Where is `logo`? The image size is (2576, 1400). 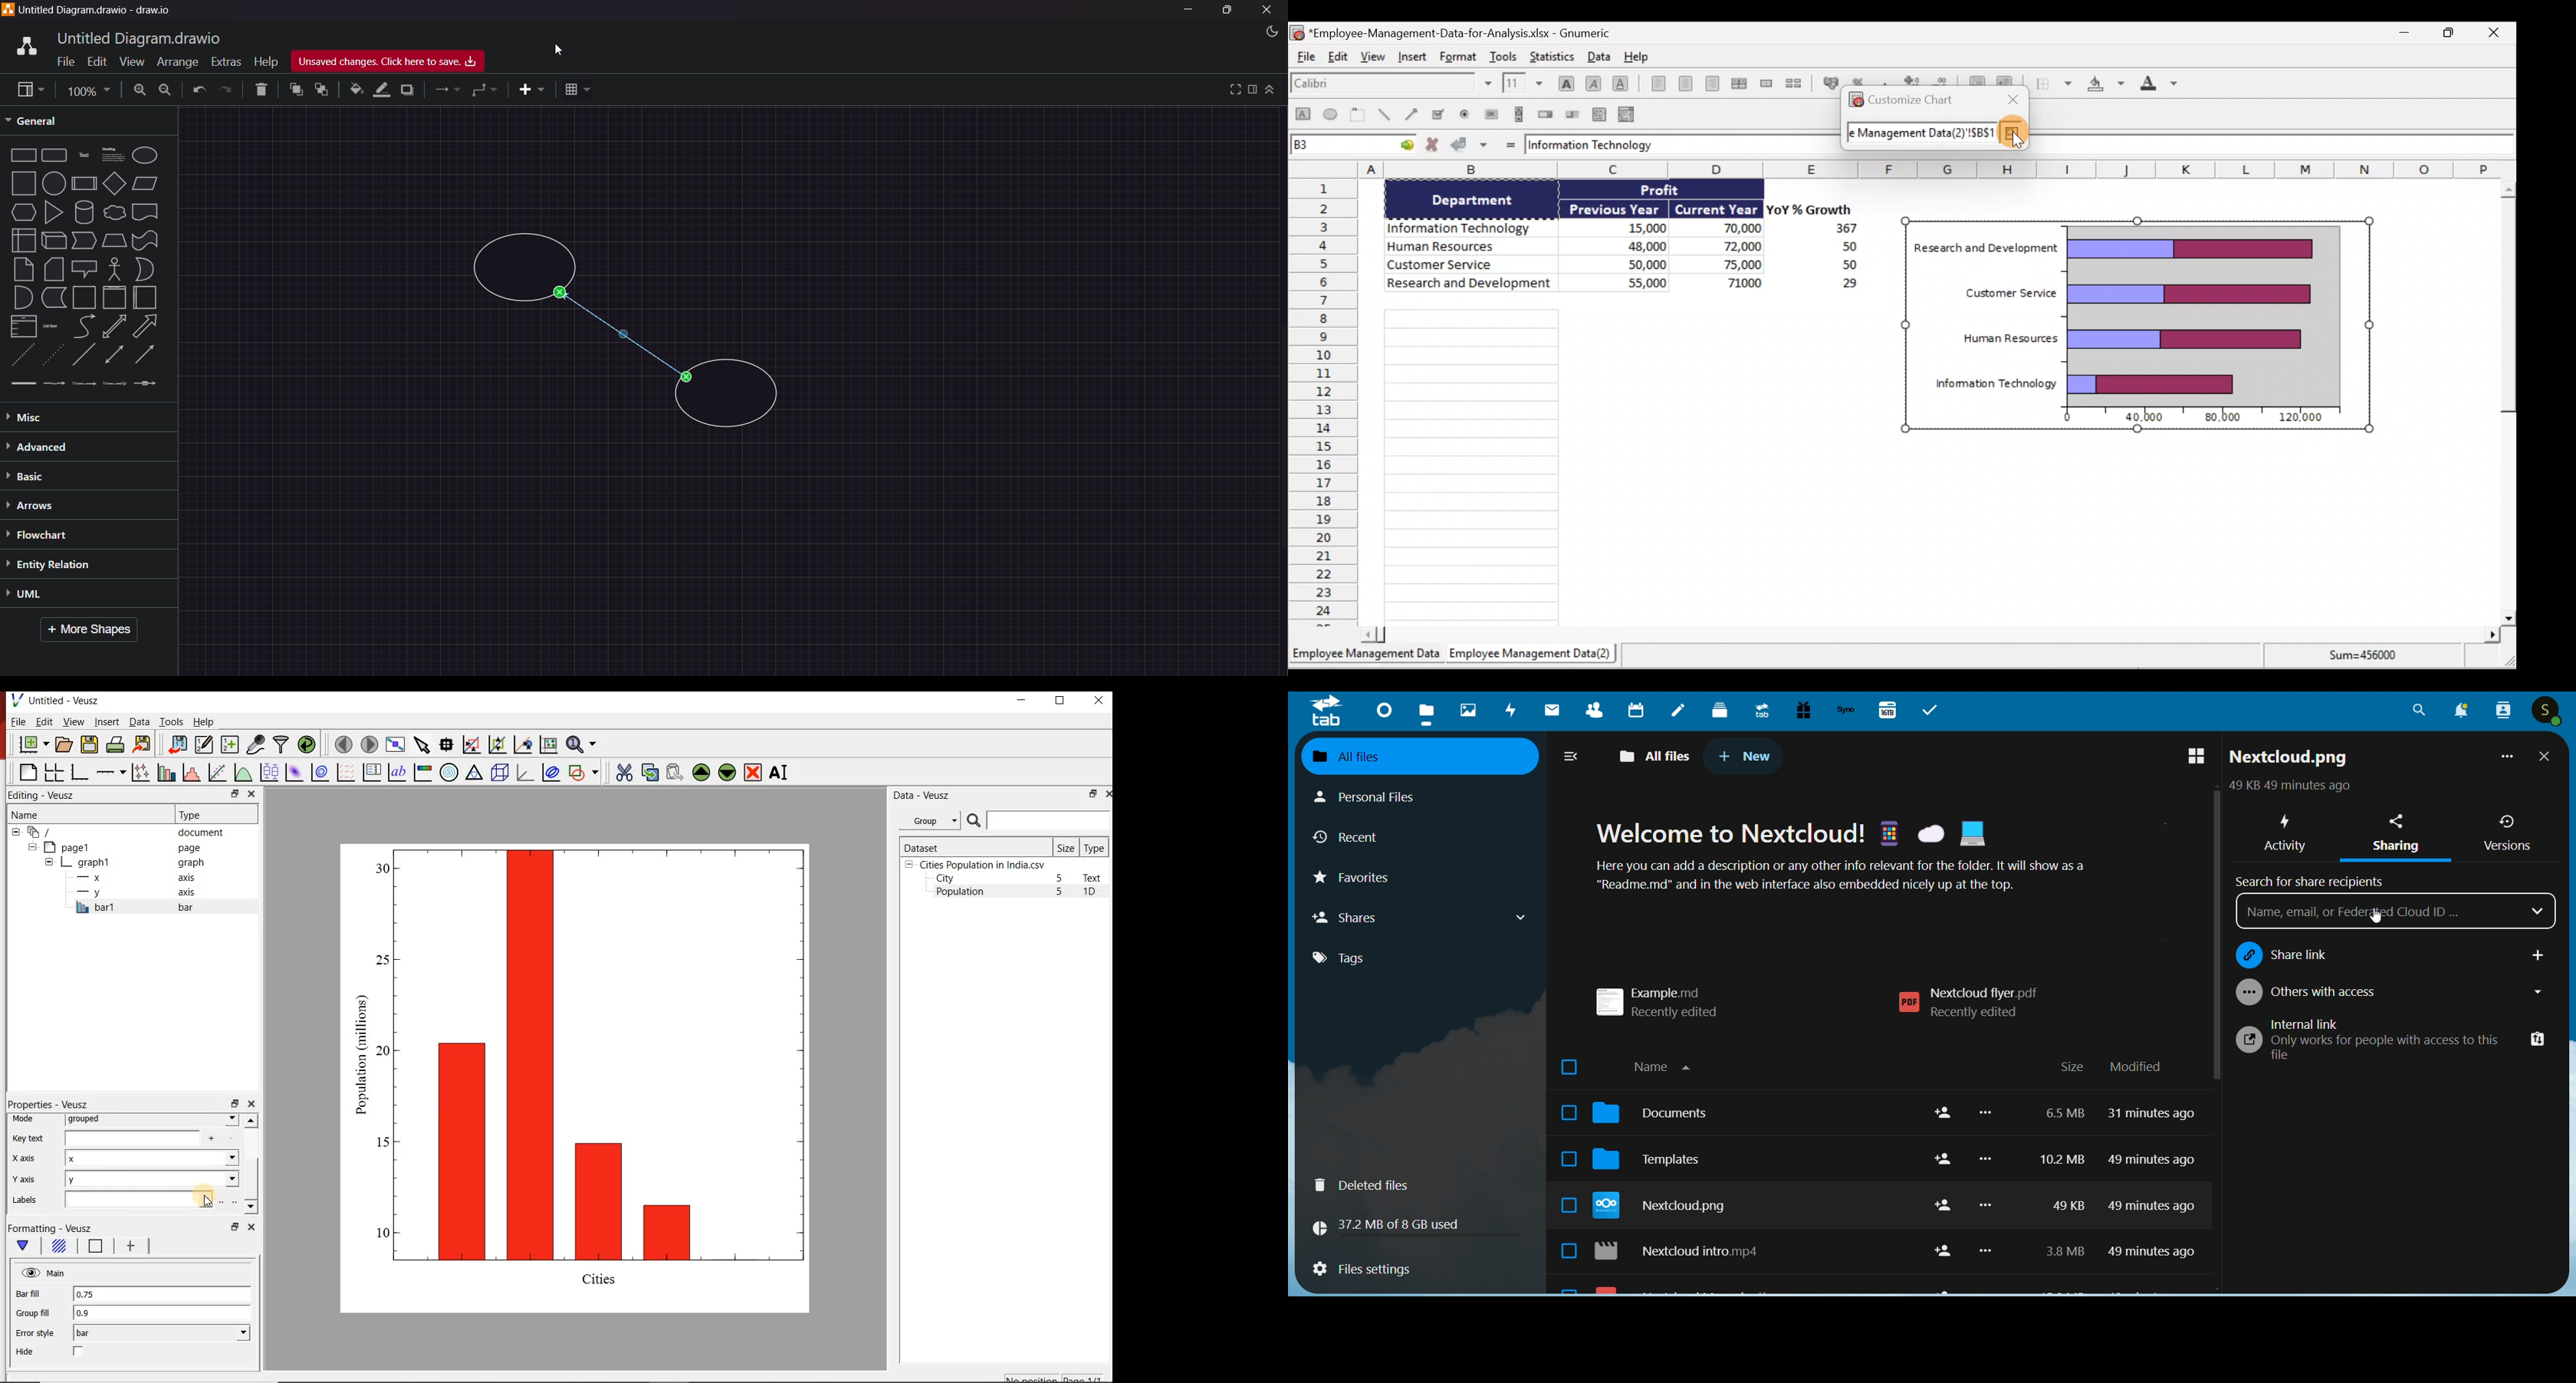 logo is located at coordinates (24, 44).